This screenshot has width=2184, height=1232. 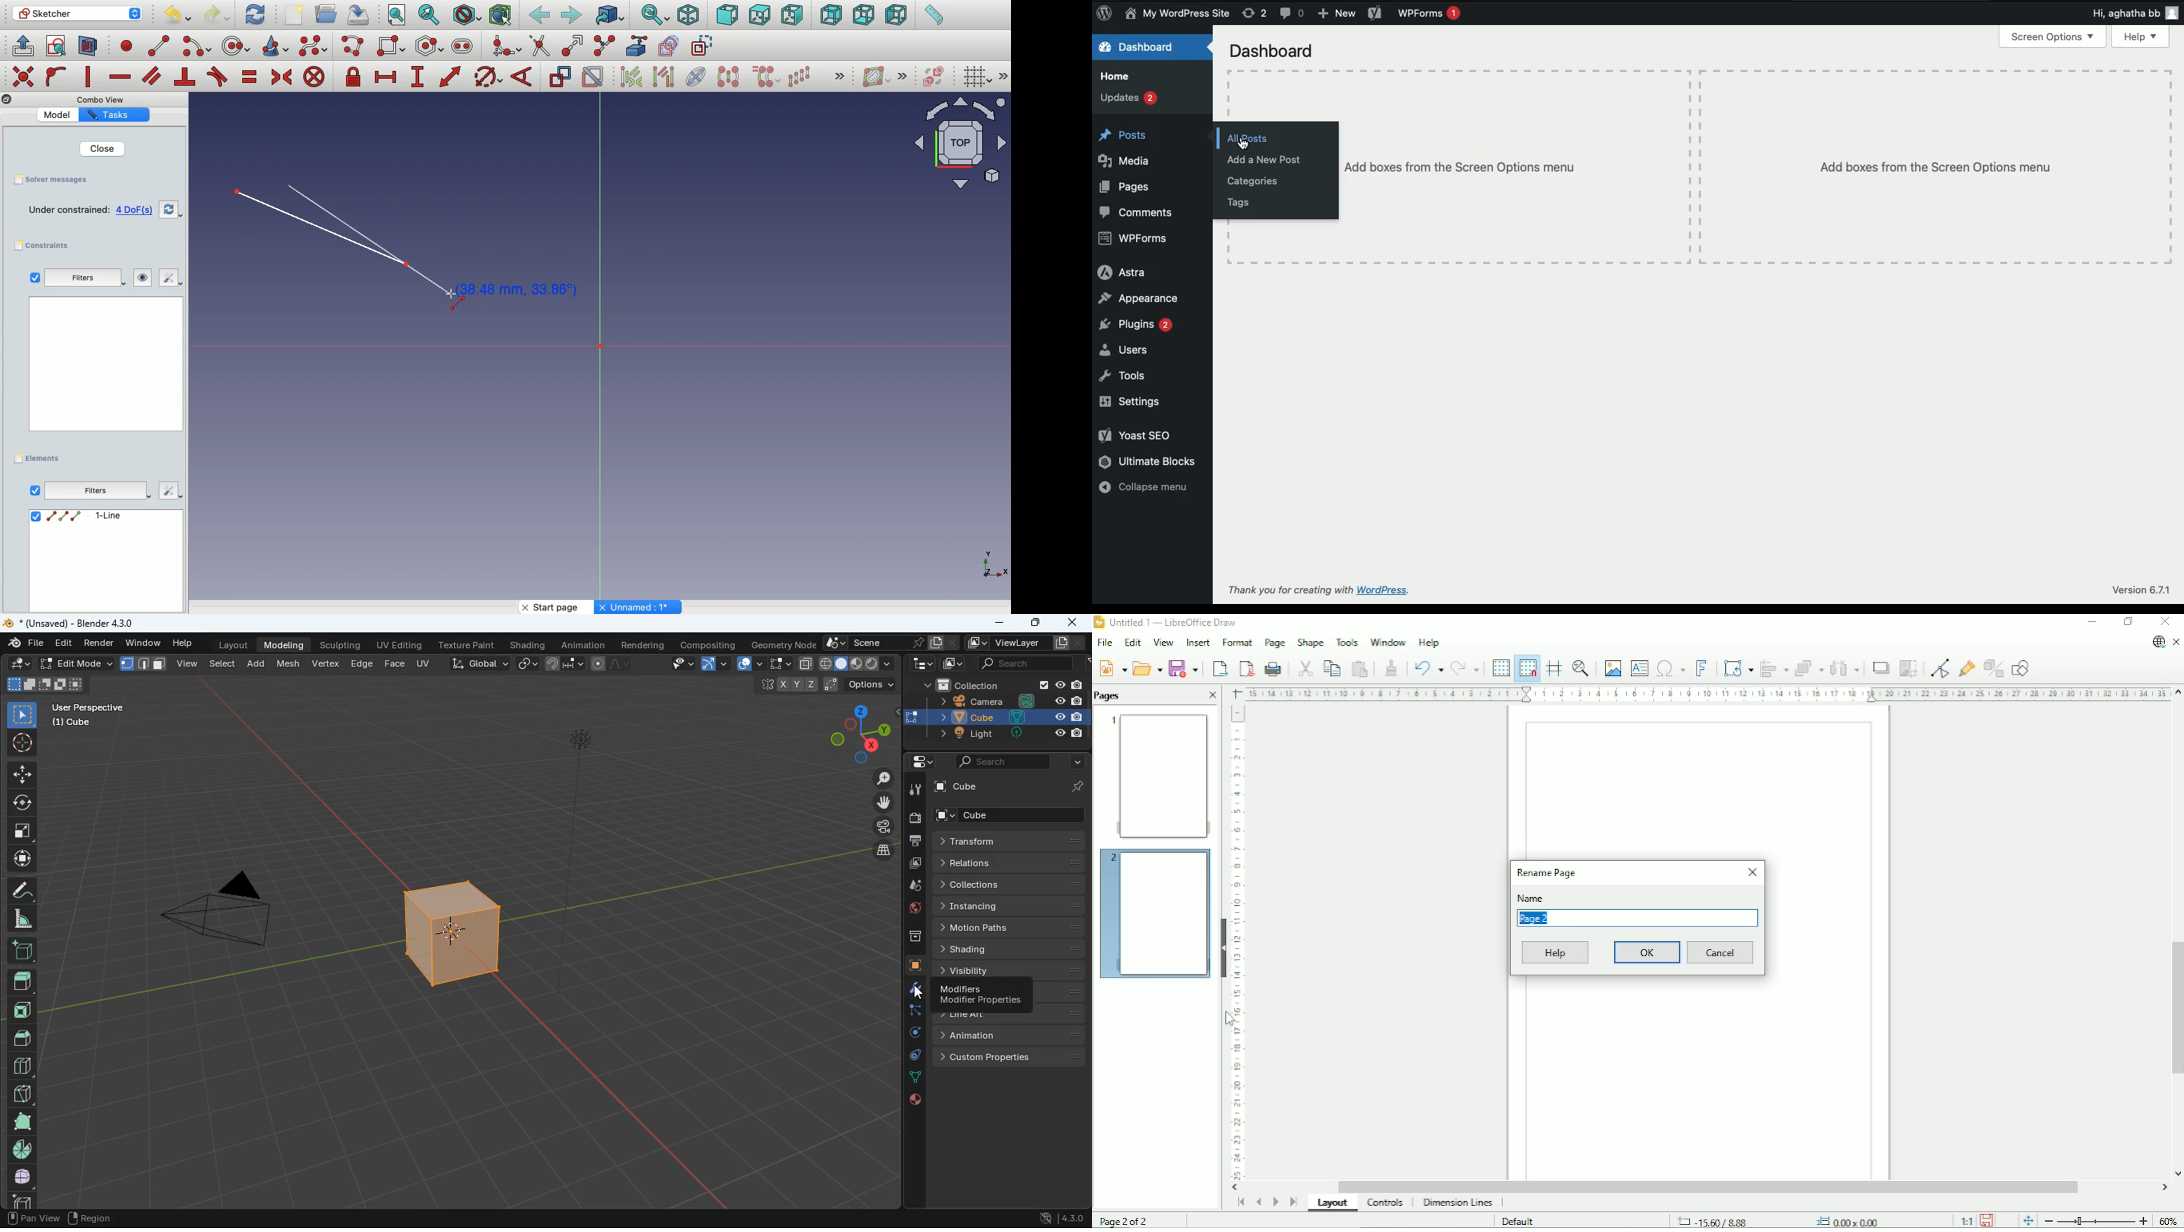 I want to click on Click, so click(x=509, y=290).